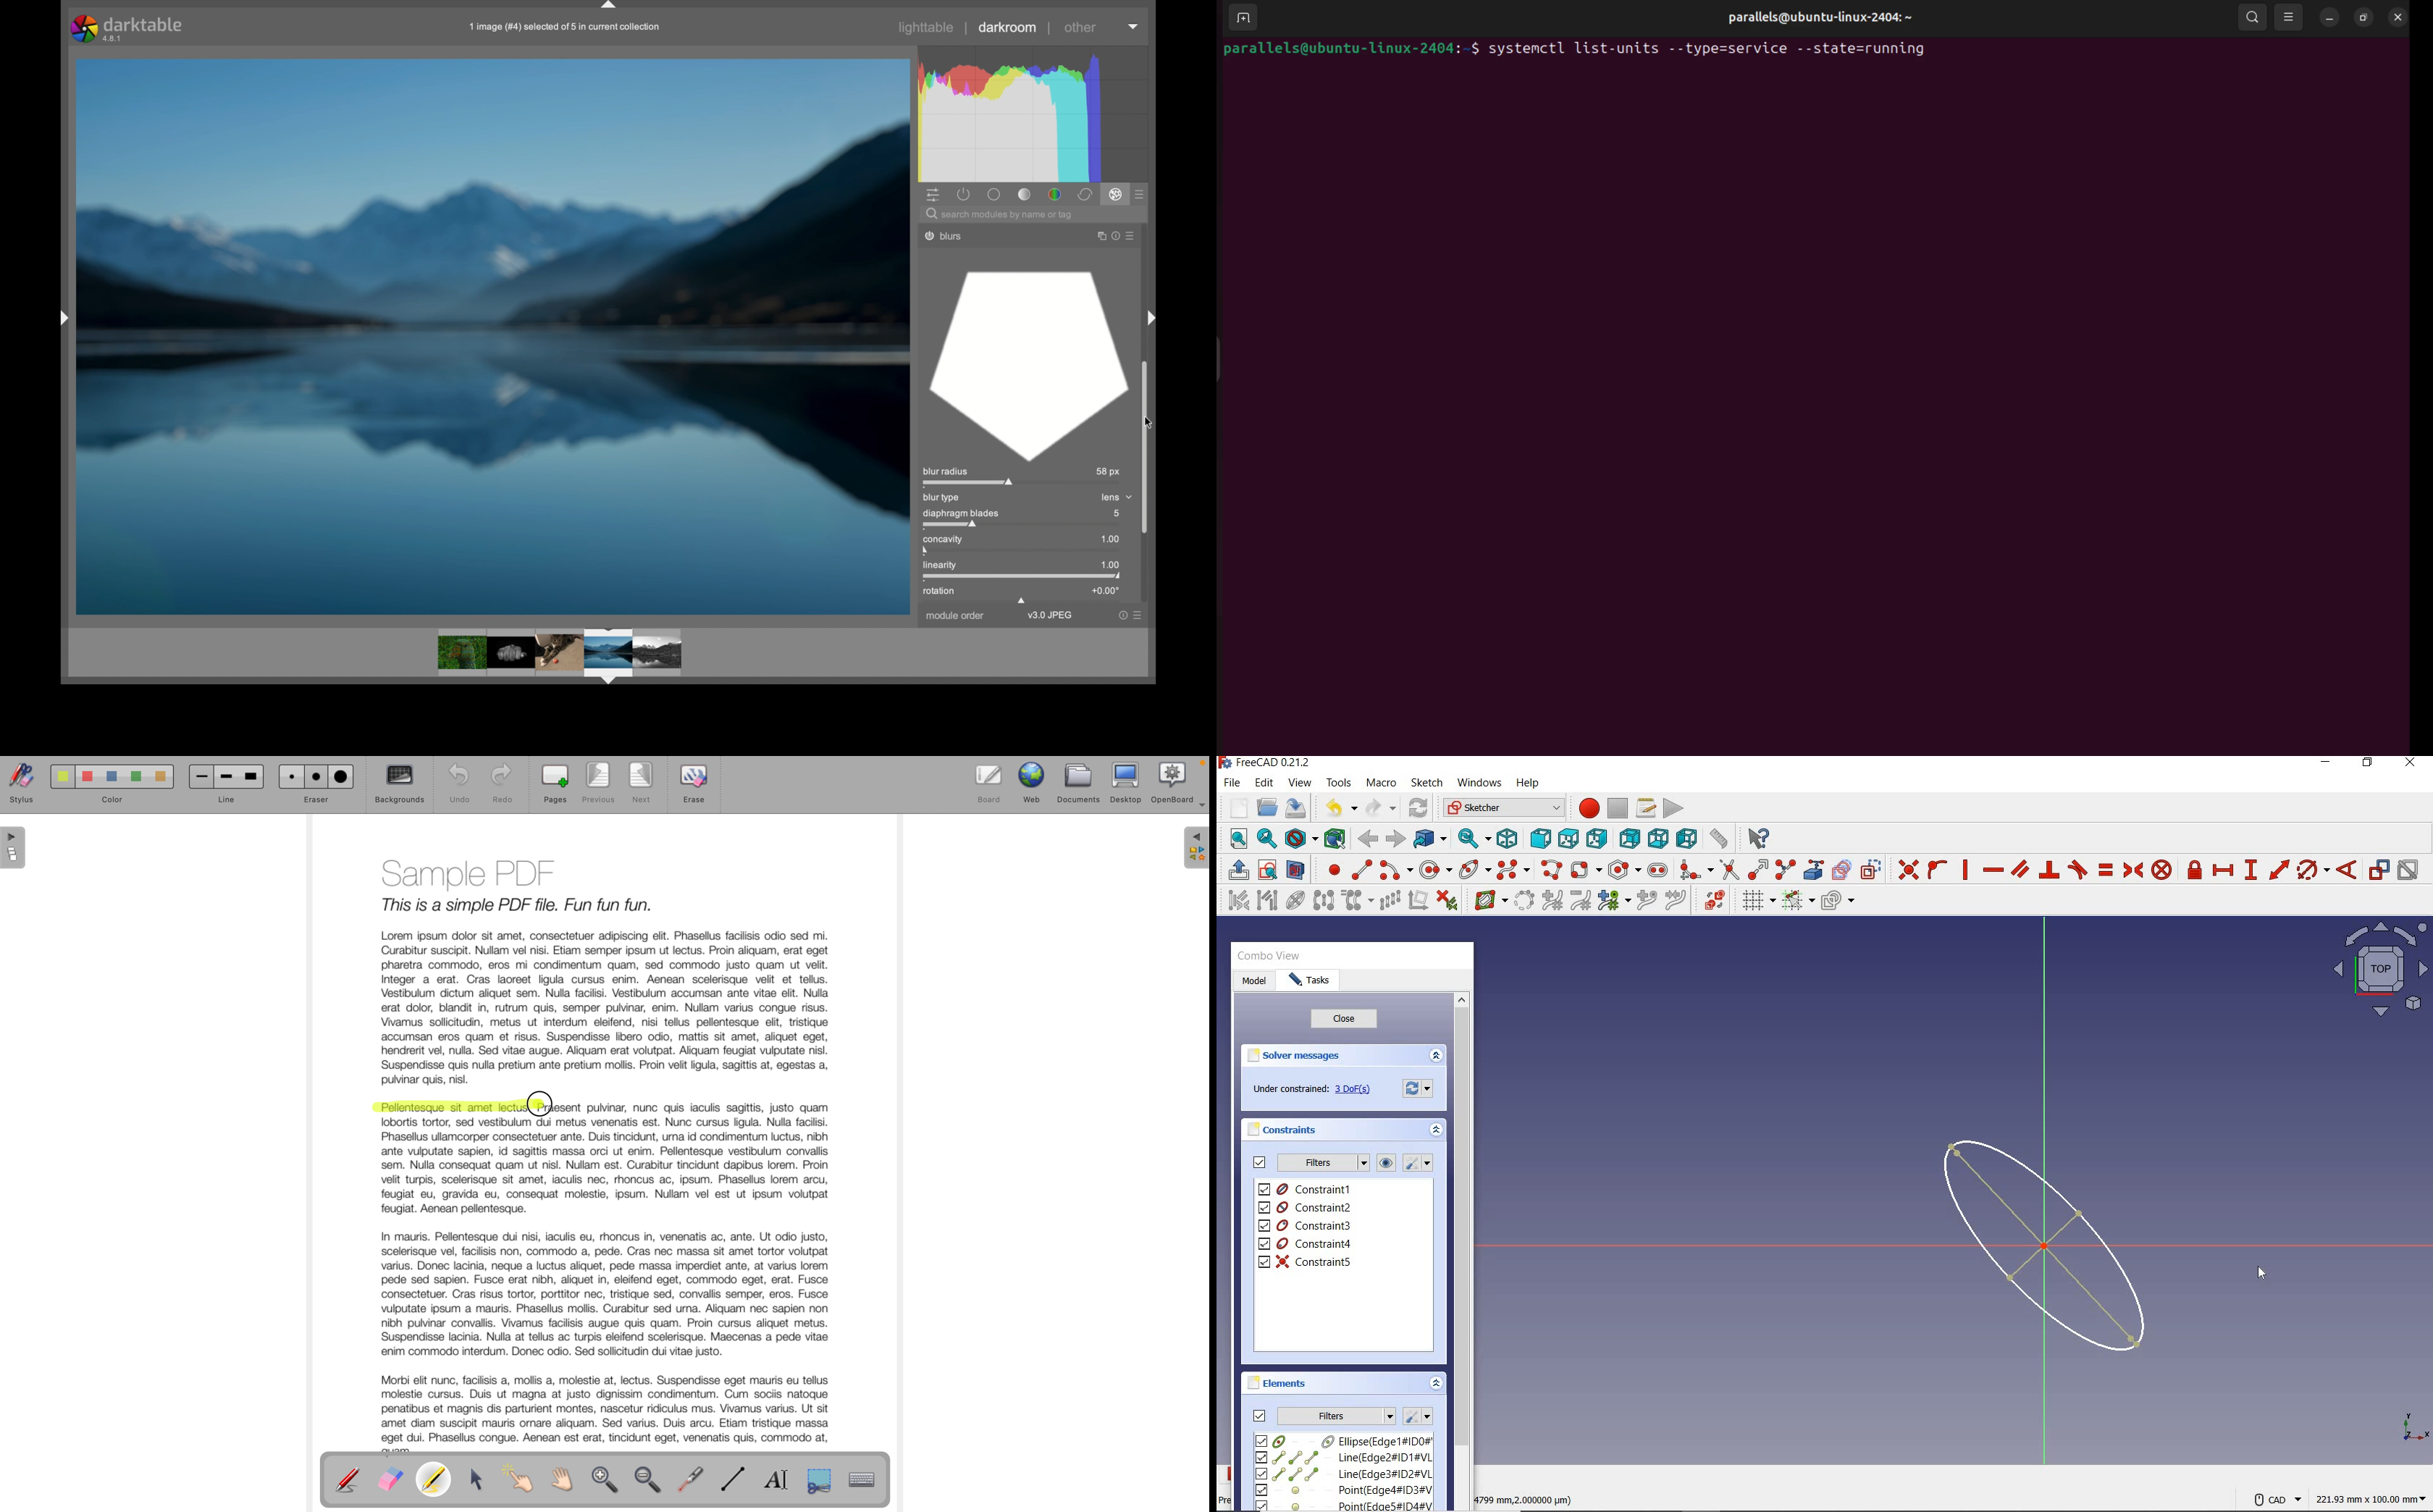 The width and height of the screenshot is (2436, 1512). What do you see at coordinates (1758, 868) in the screenshot?
I see `extend edge` at bounding box center [1758, 868].